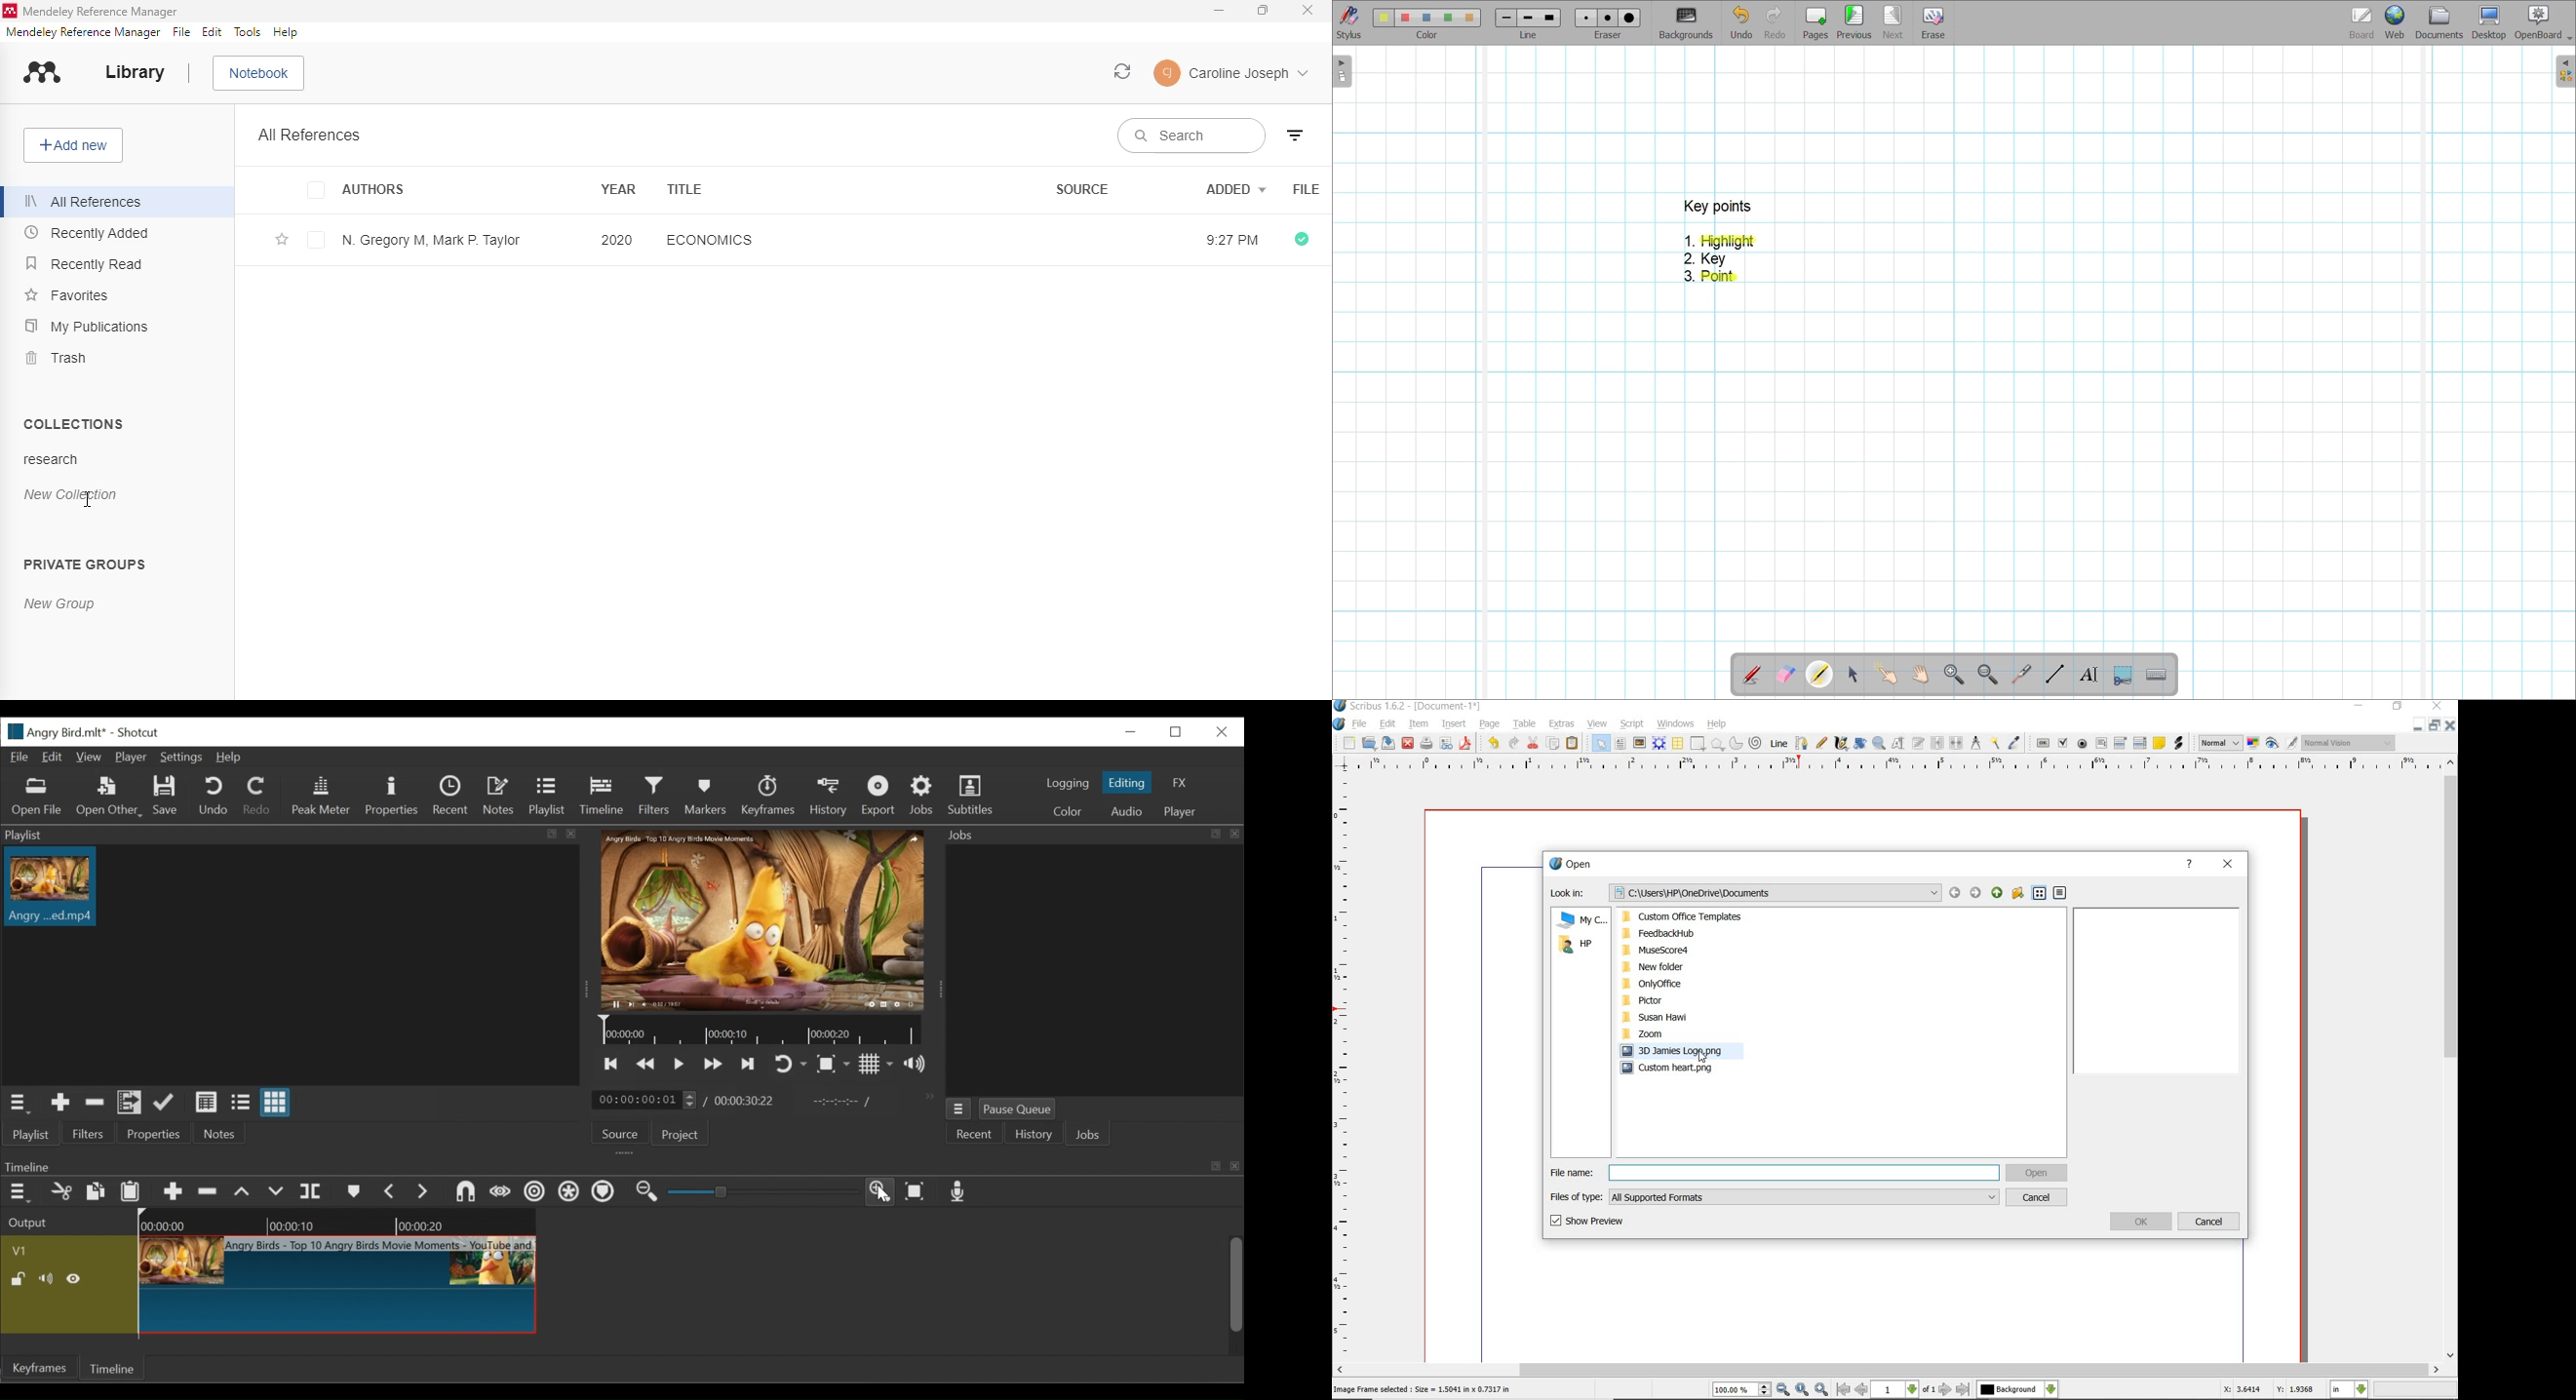 This screenshot has width=2576, height=1400. What do you see at coordinates (50, 887) in the screenshot?
I see `Clip` at bounding box center [50, 887].